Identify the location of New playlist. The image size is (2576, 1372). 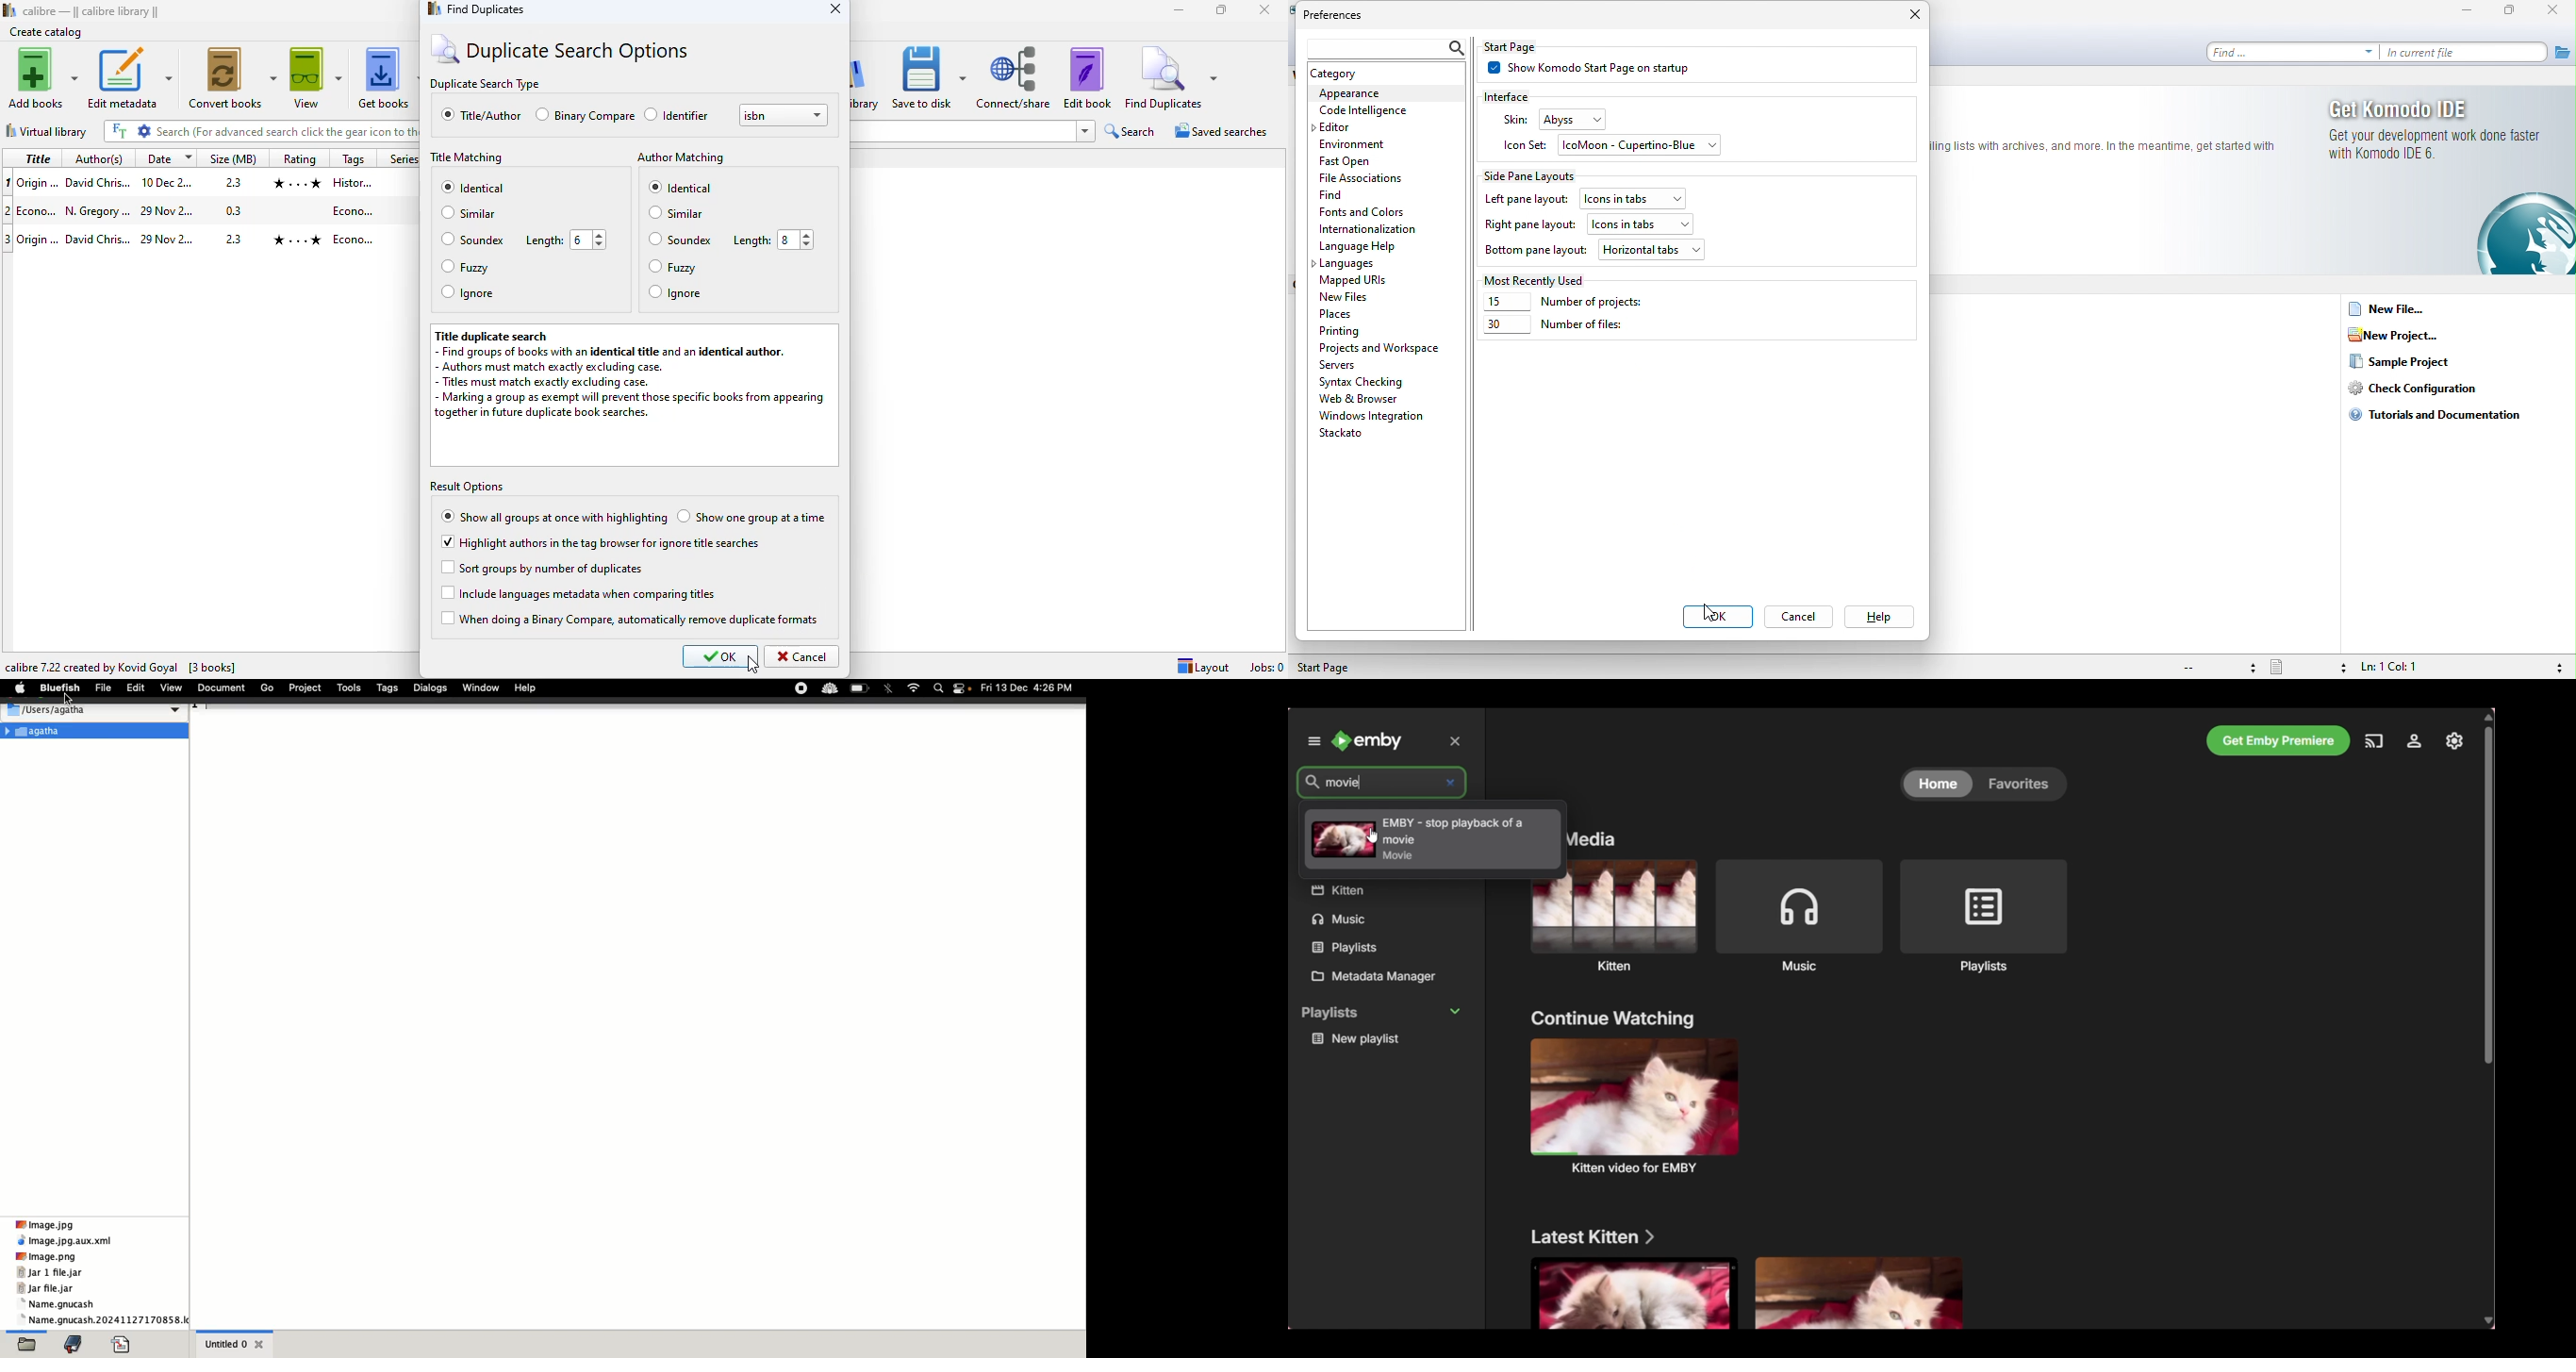
(1386, 1039).